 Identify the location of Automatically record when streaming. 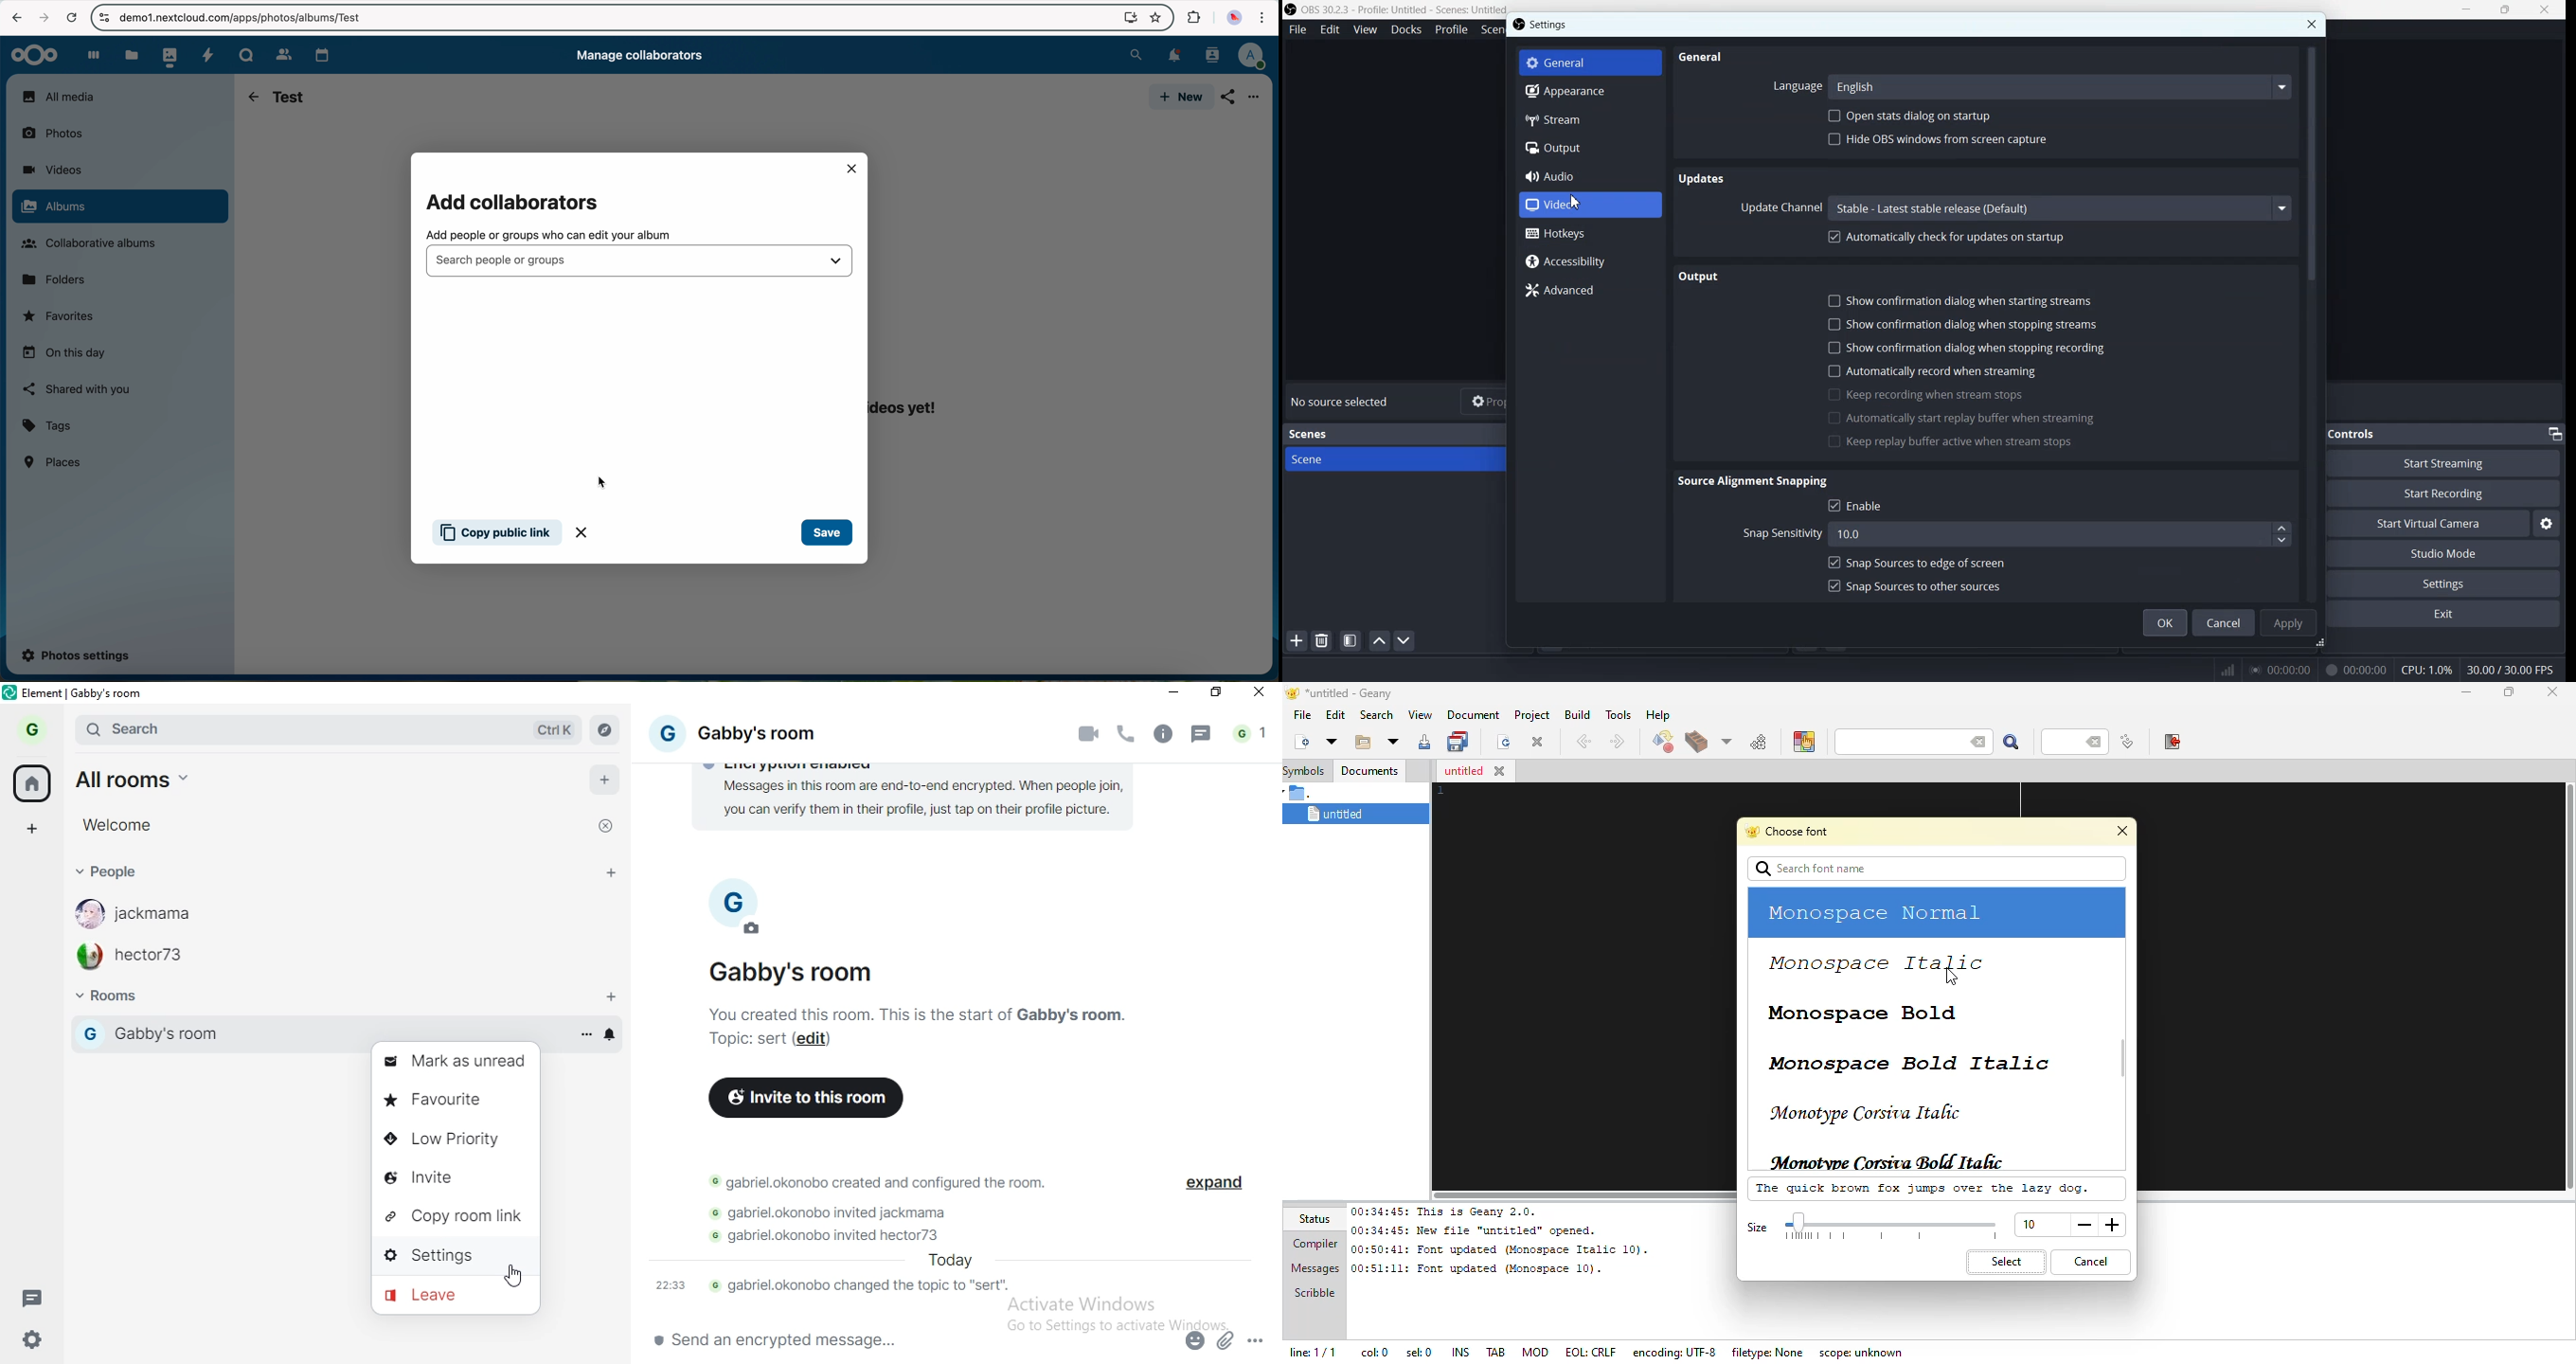
(1944, 371).